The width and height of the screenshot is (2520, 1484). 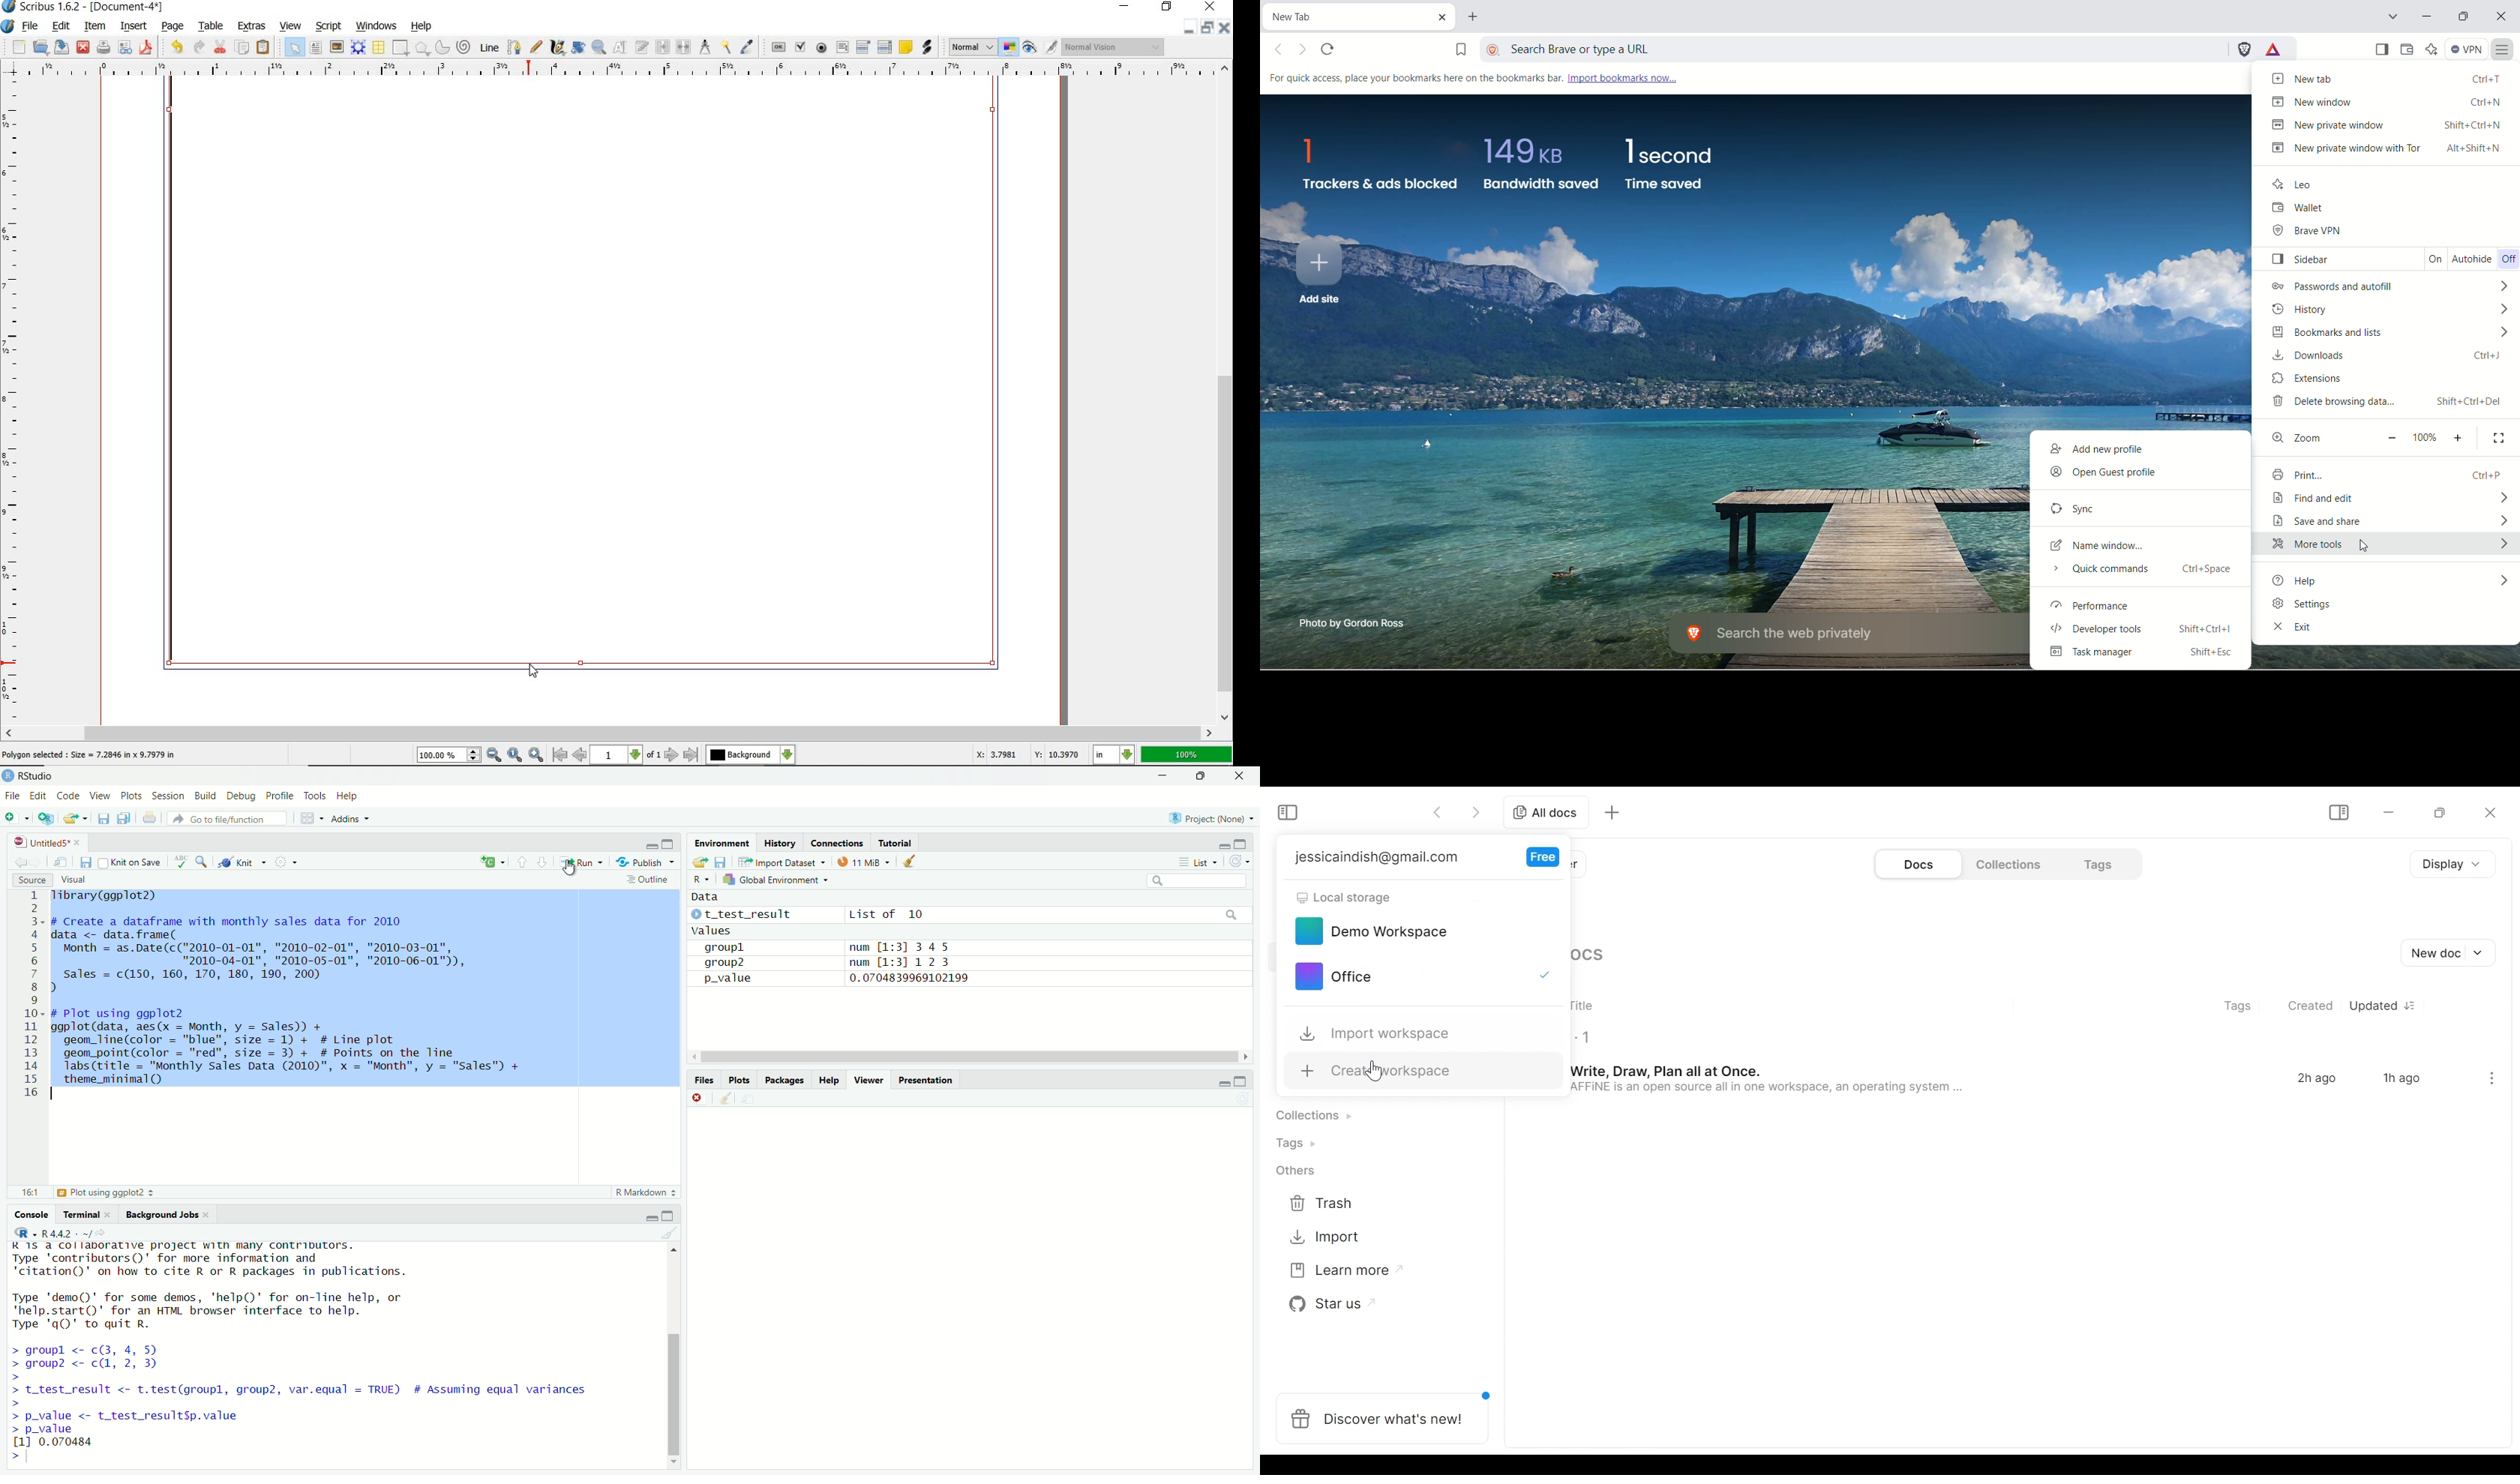 What do you see at coordinates (316, 49) in the screenshot?
I see `text frame` at bounding box center [316, 49].